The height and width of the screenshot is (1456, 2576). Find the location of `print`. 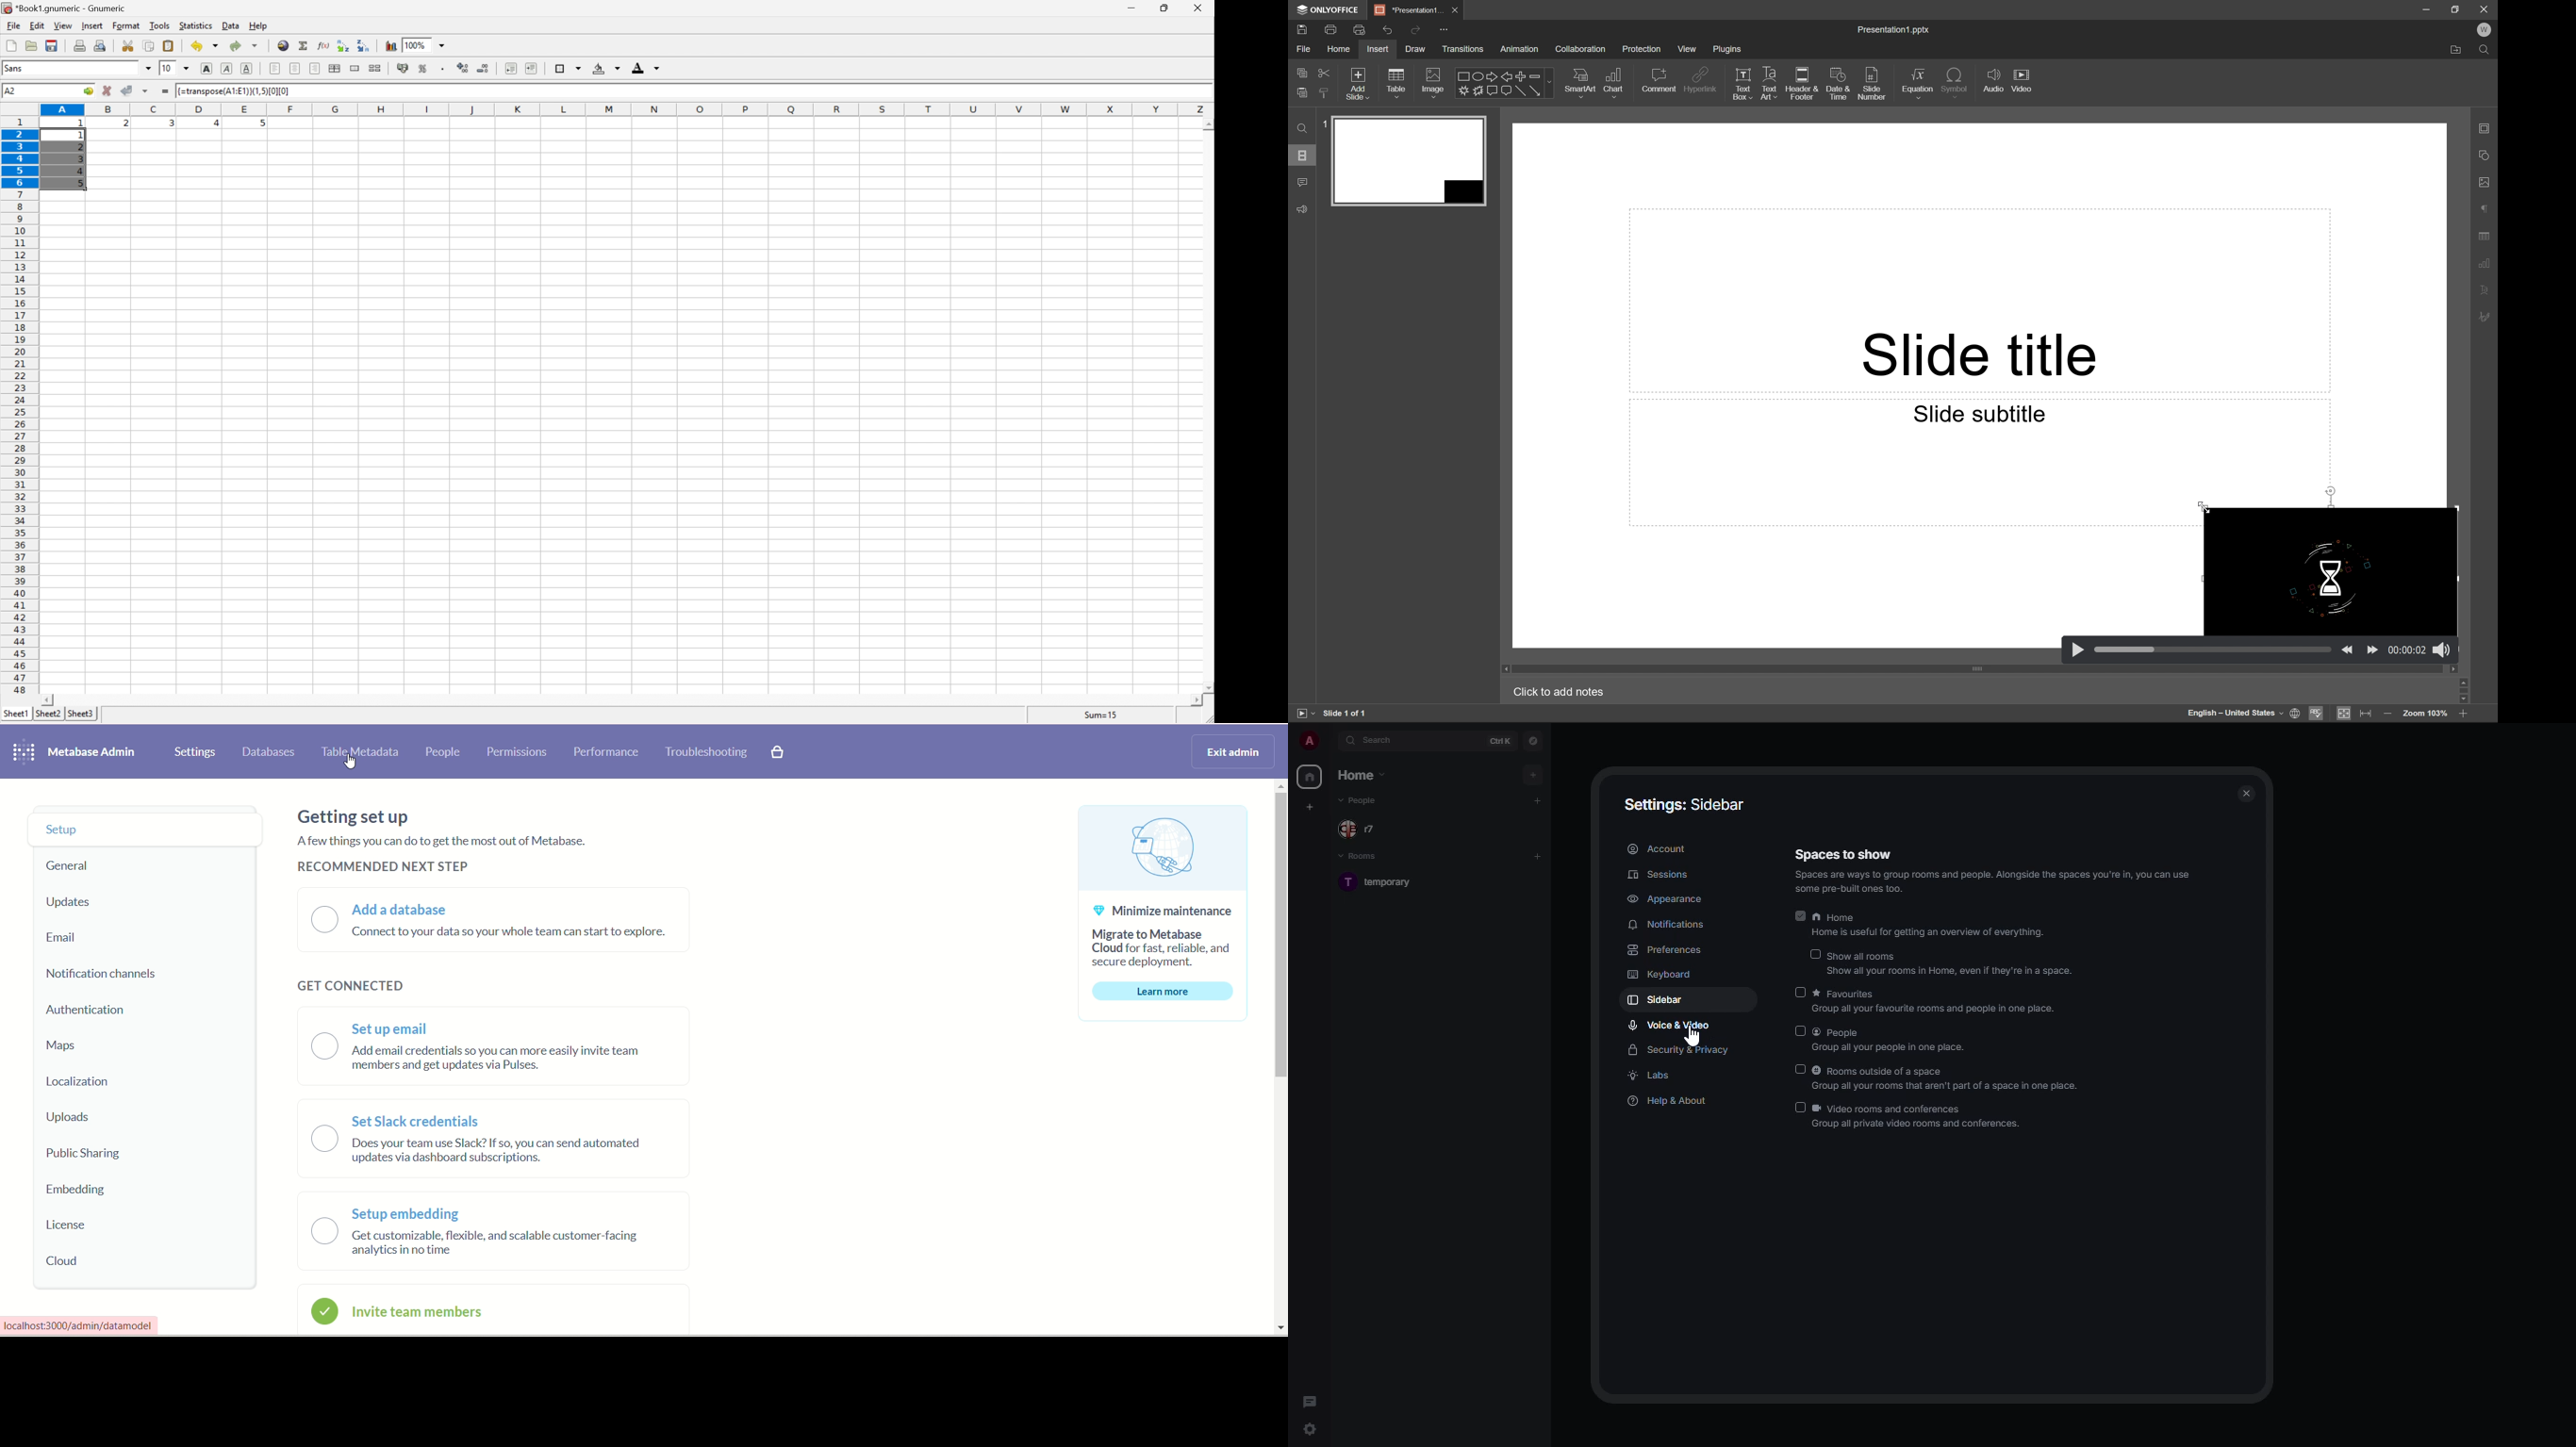

print is located at coordinates (79, 45).